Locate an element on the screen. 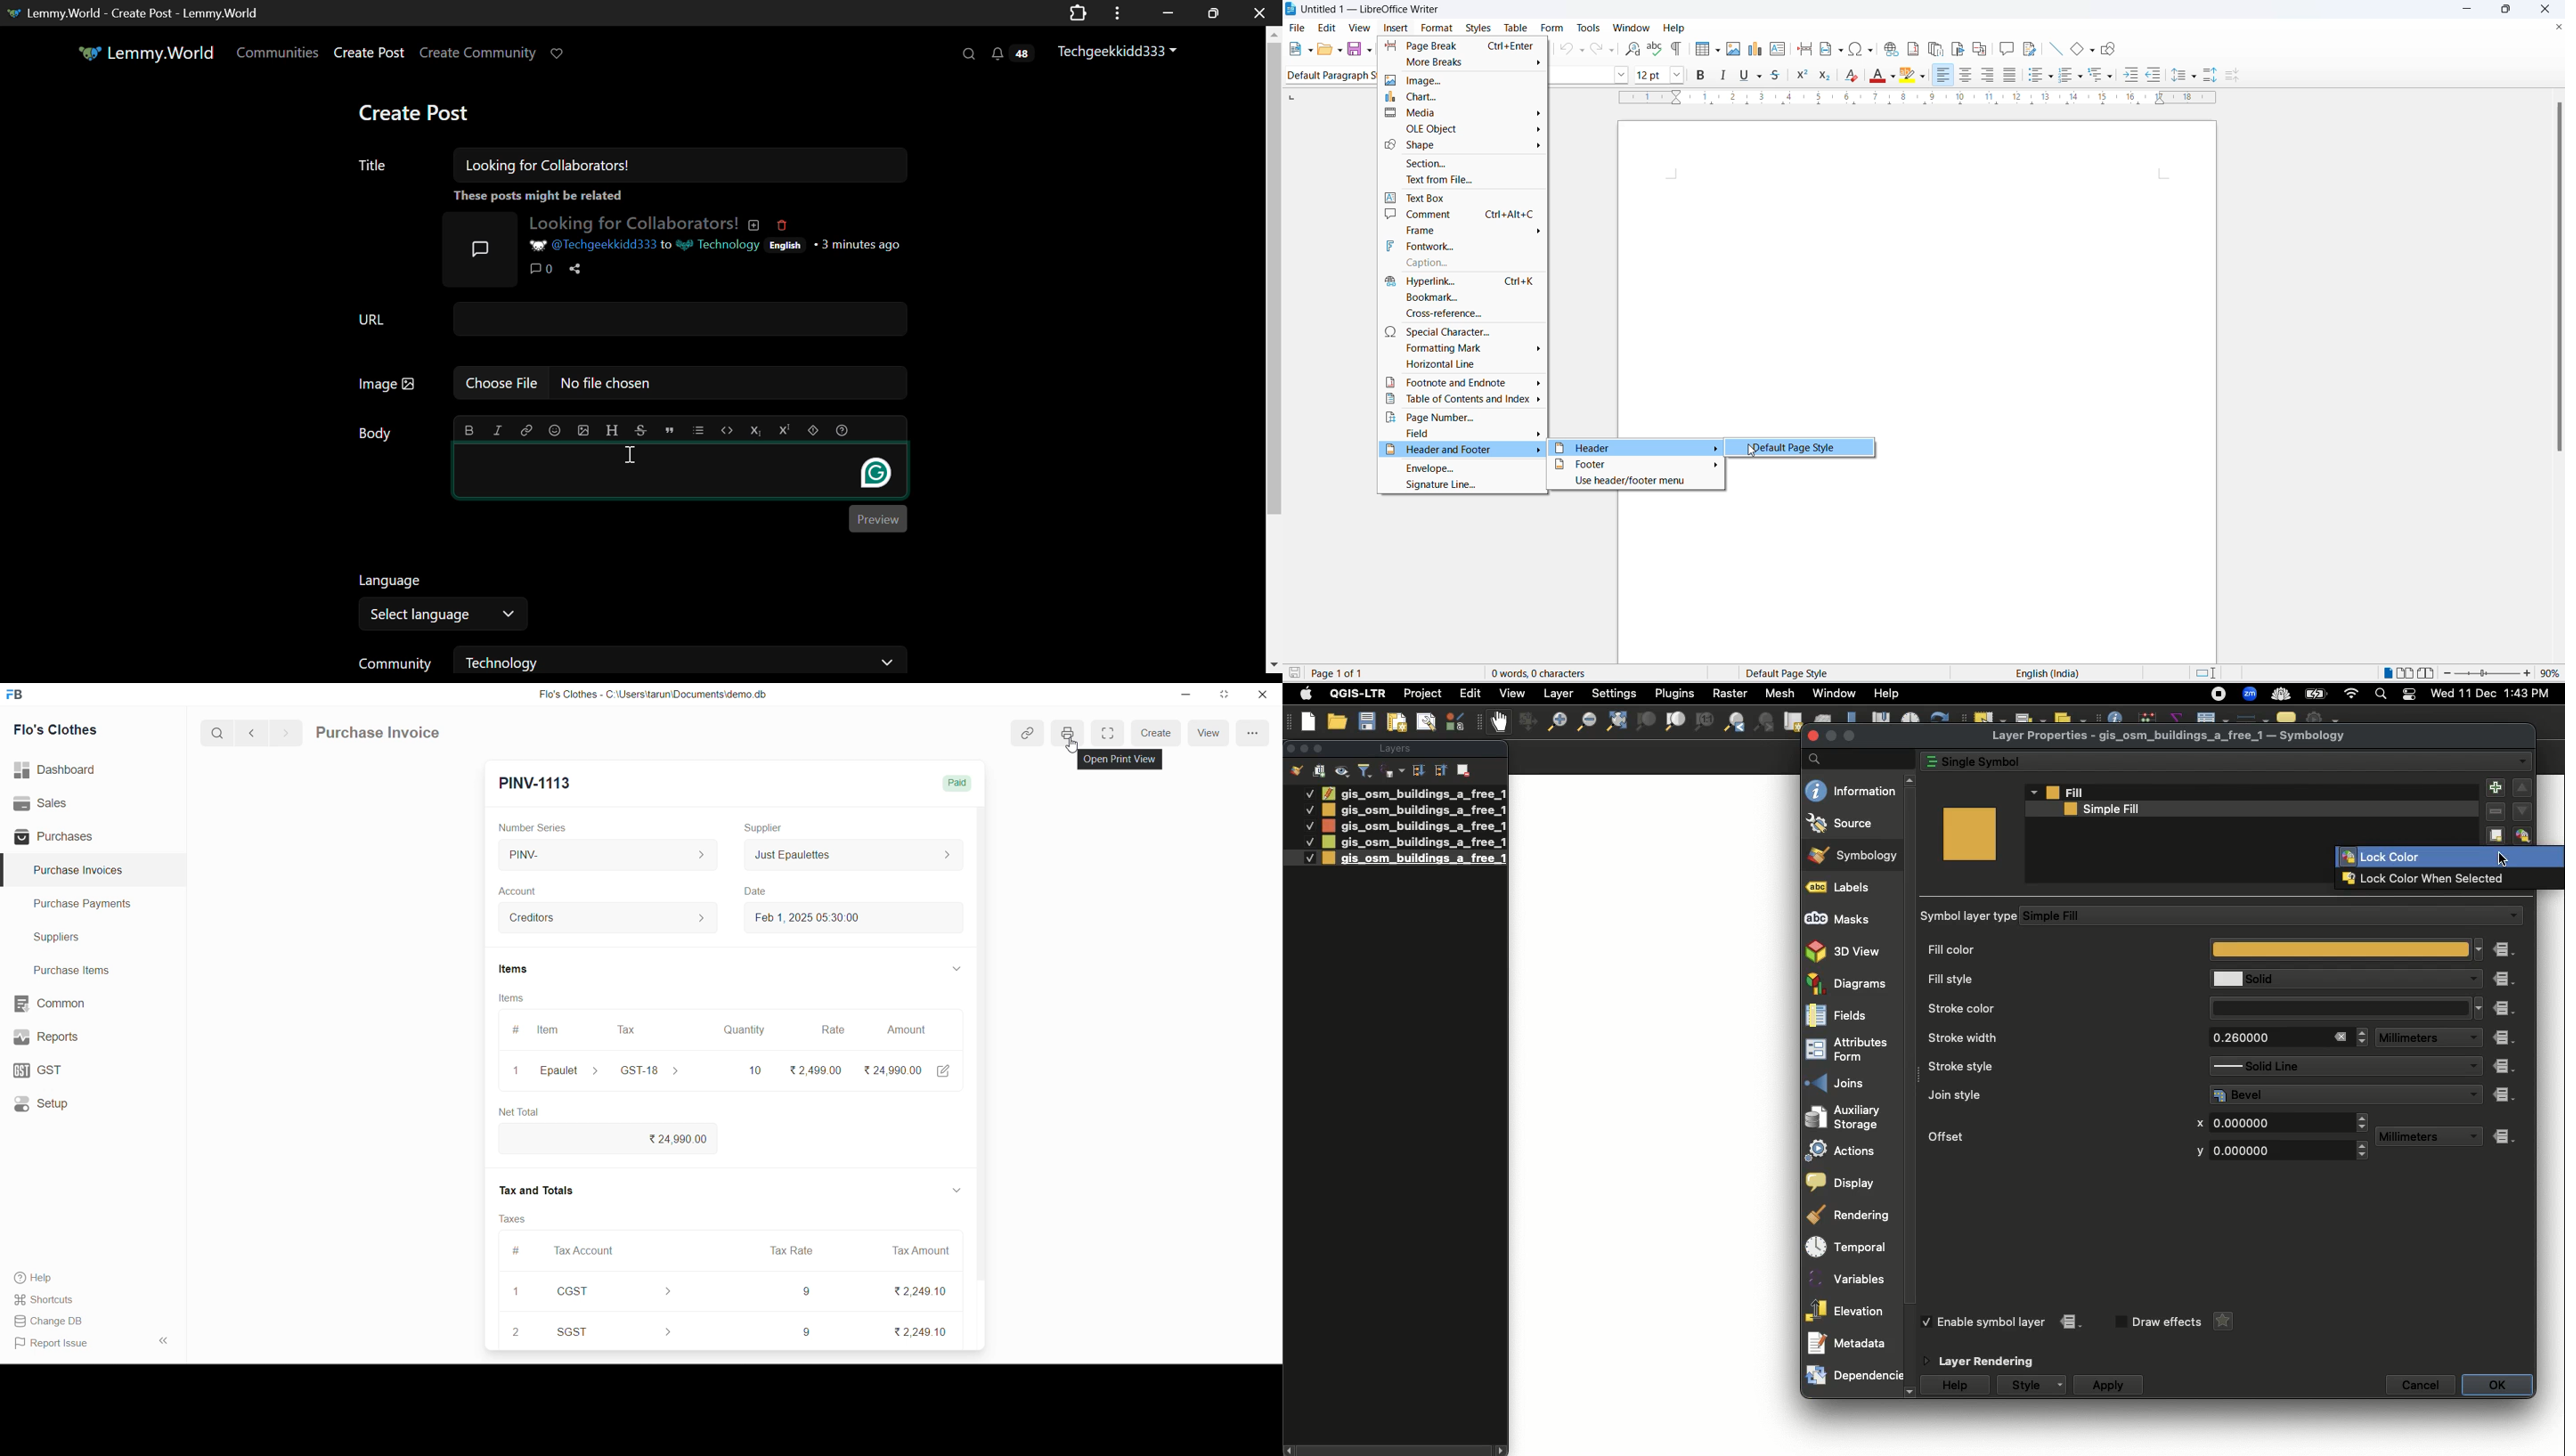 The width and height of the screenshot is (2576, 1456). up is located at coordinates (2522, 788).